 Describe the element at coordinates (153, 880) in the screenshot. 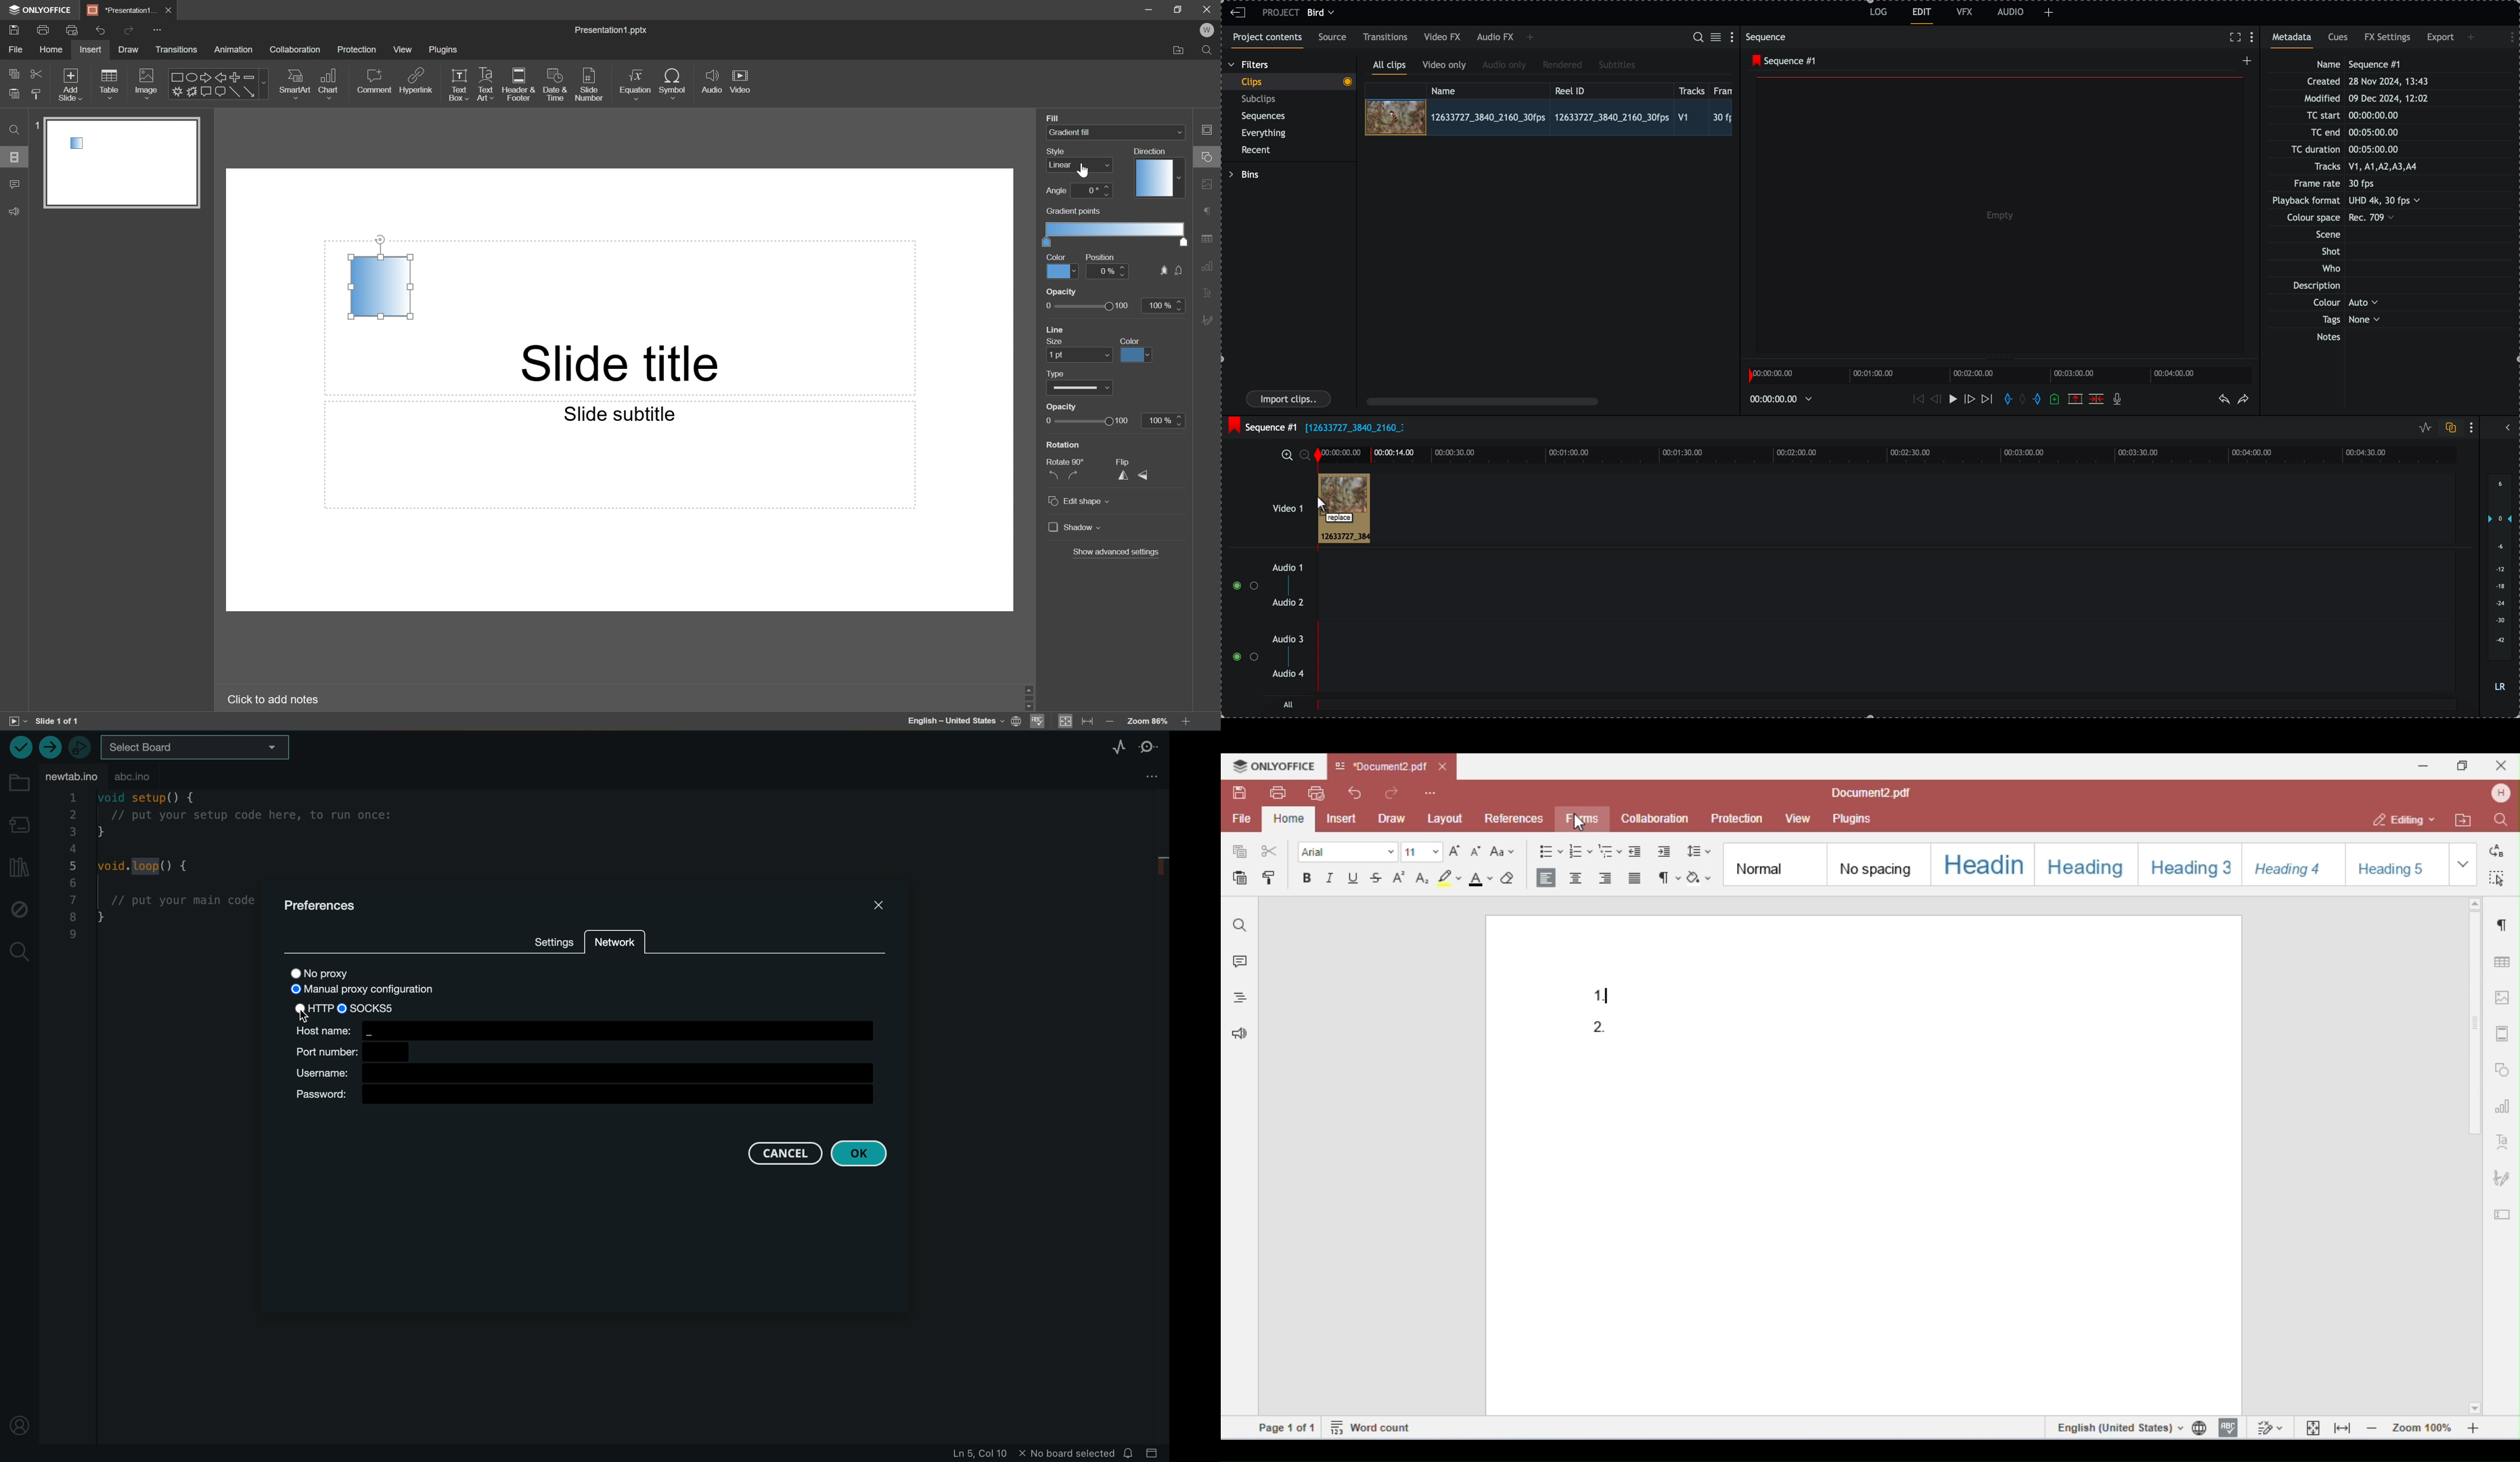

I see `code` at that location.